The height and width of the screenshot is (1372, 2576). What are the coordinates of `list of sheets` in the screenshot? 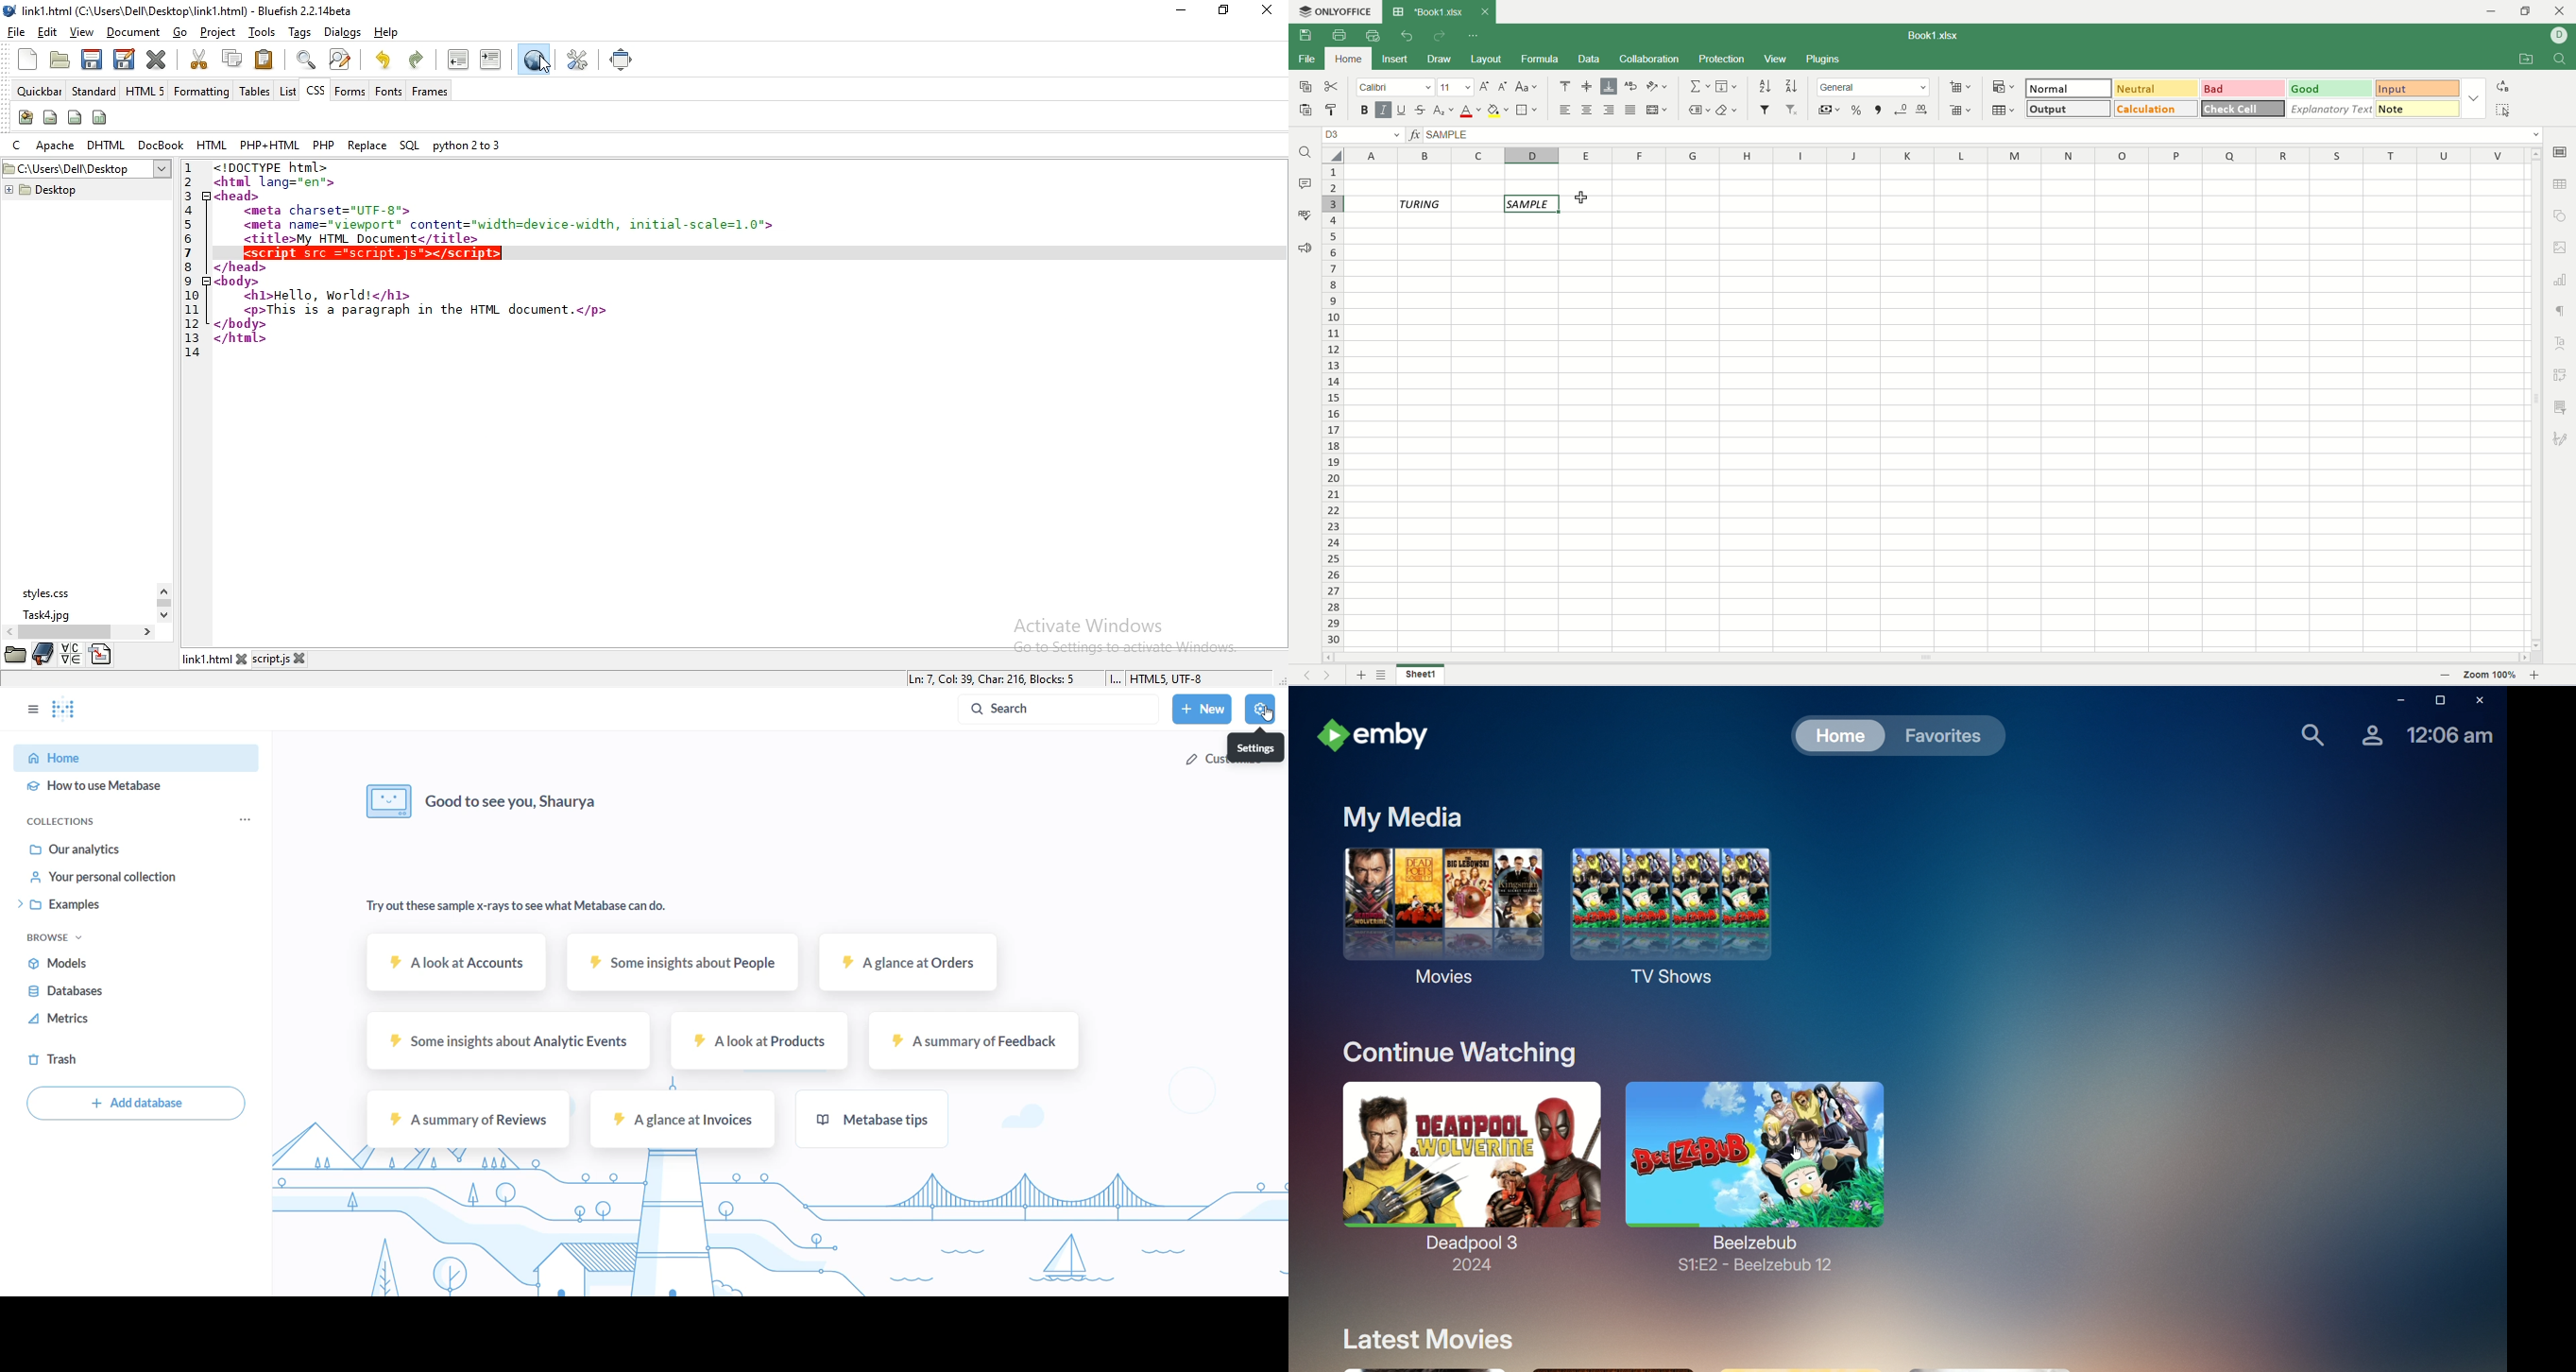 It's located at (1383, 675).